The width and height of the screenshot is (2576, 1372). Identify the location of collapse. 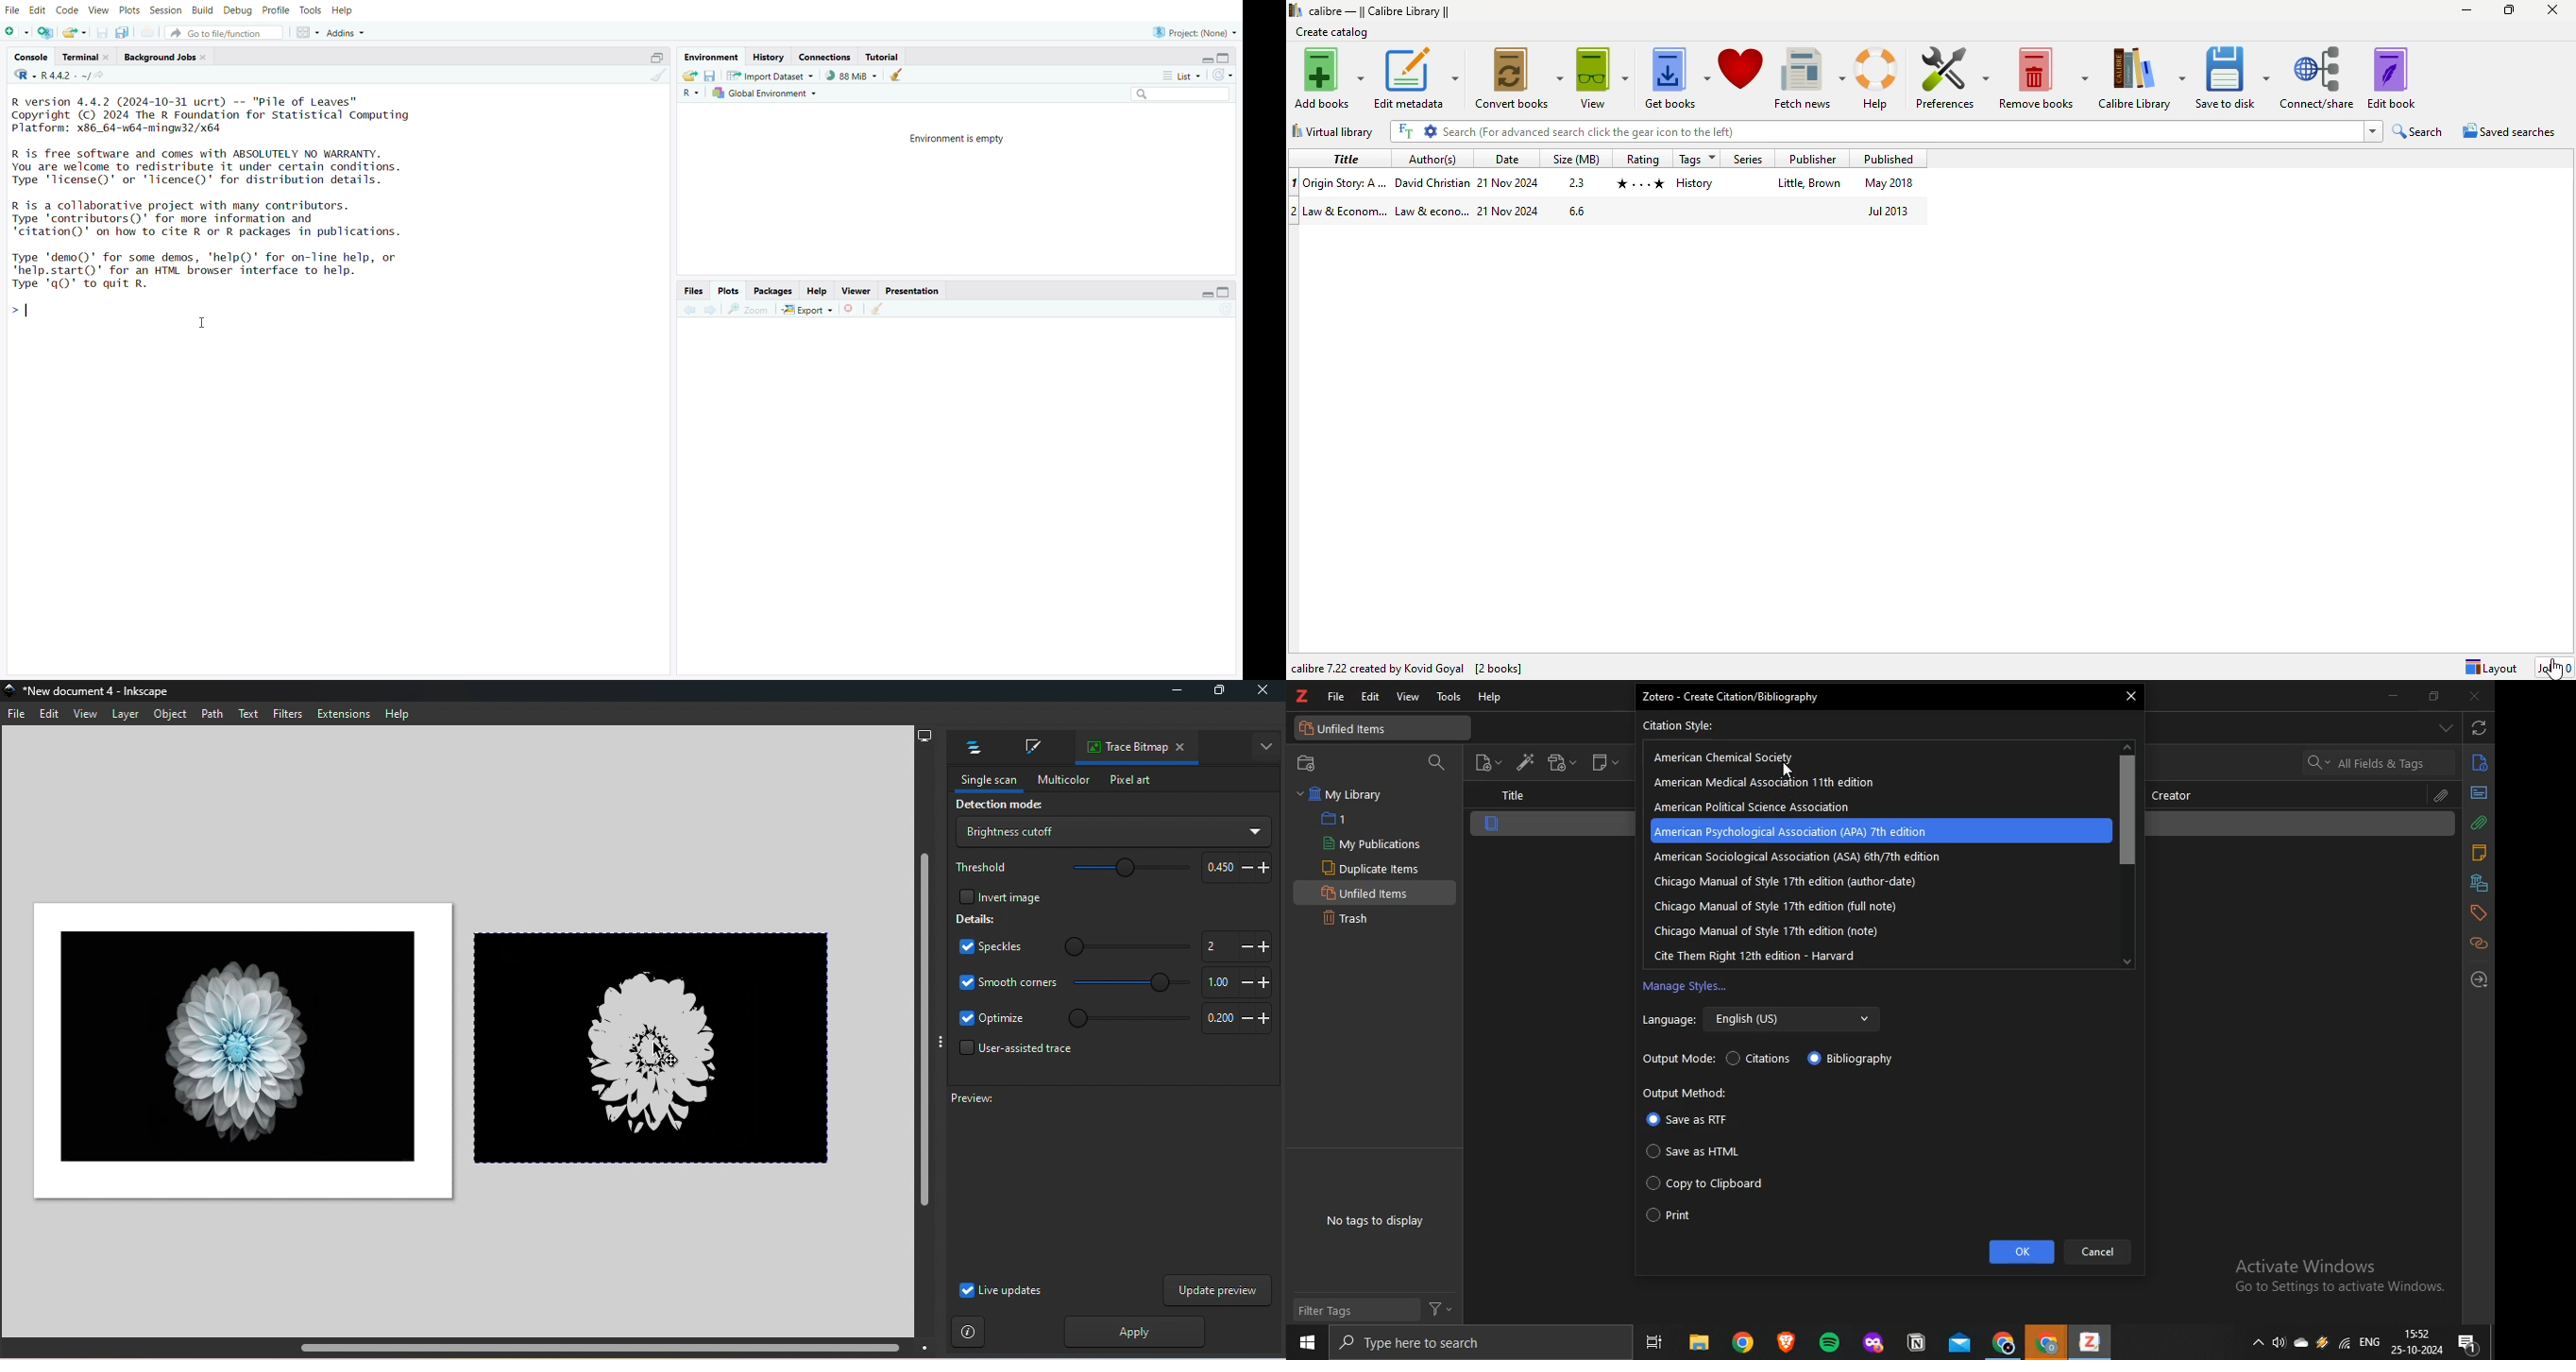
(1228, 57).